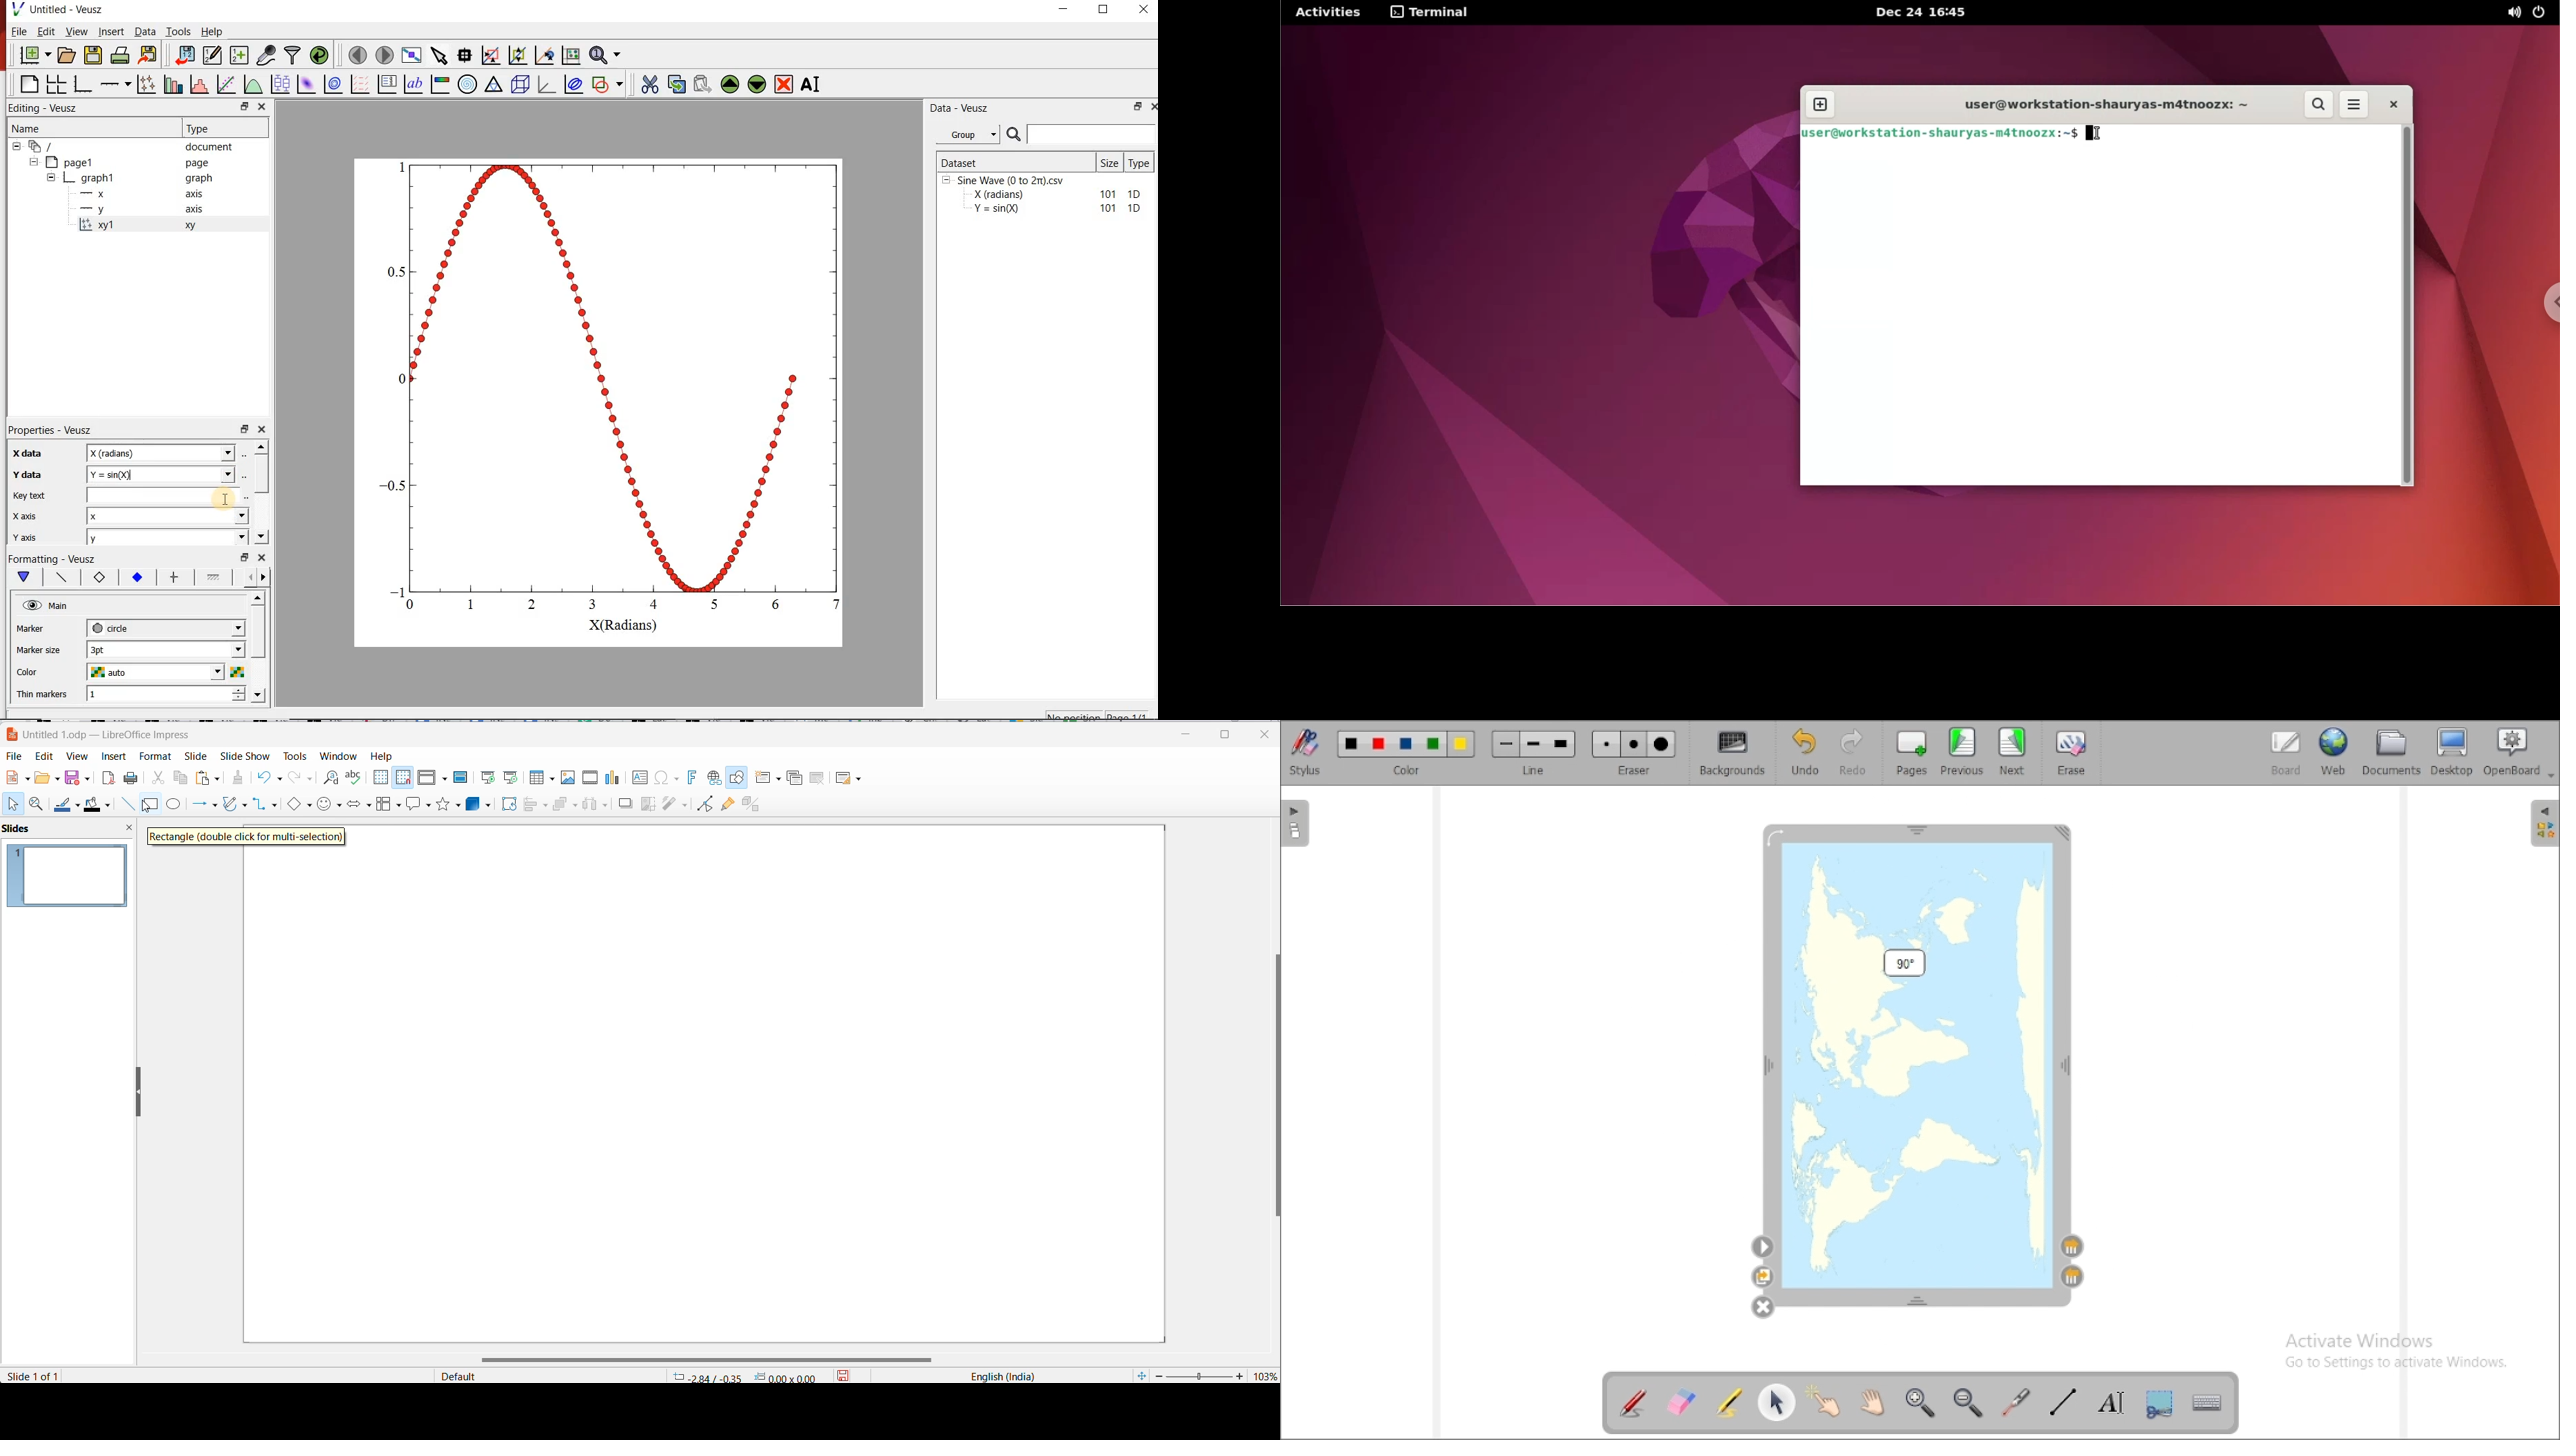 This screenshot has width=2576, height=1456. I want to click on textbox, so click(164, 494).